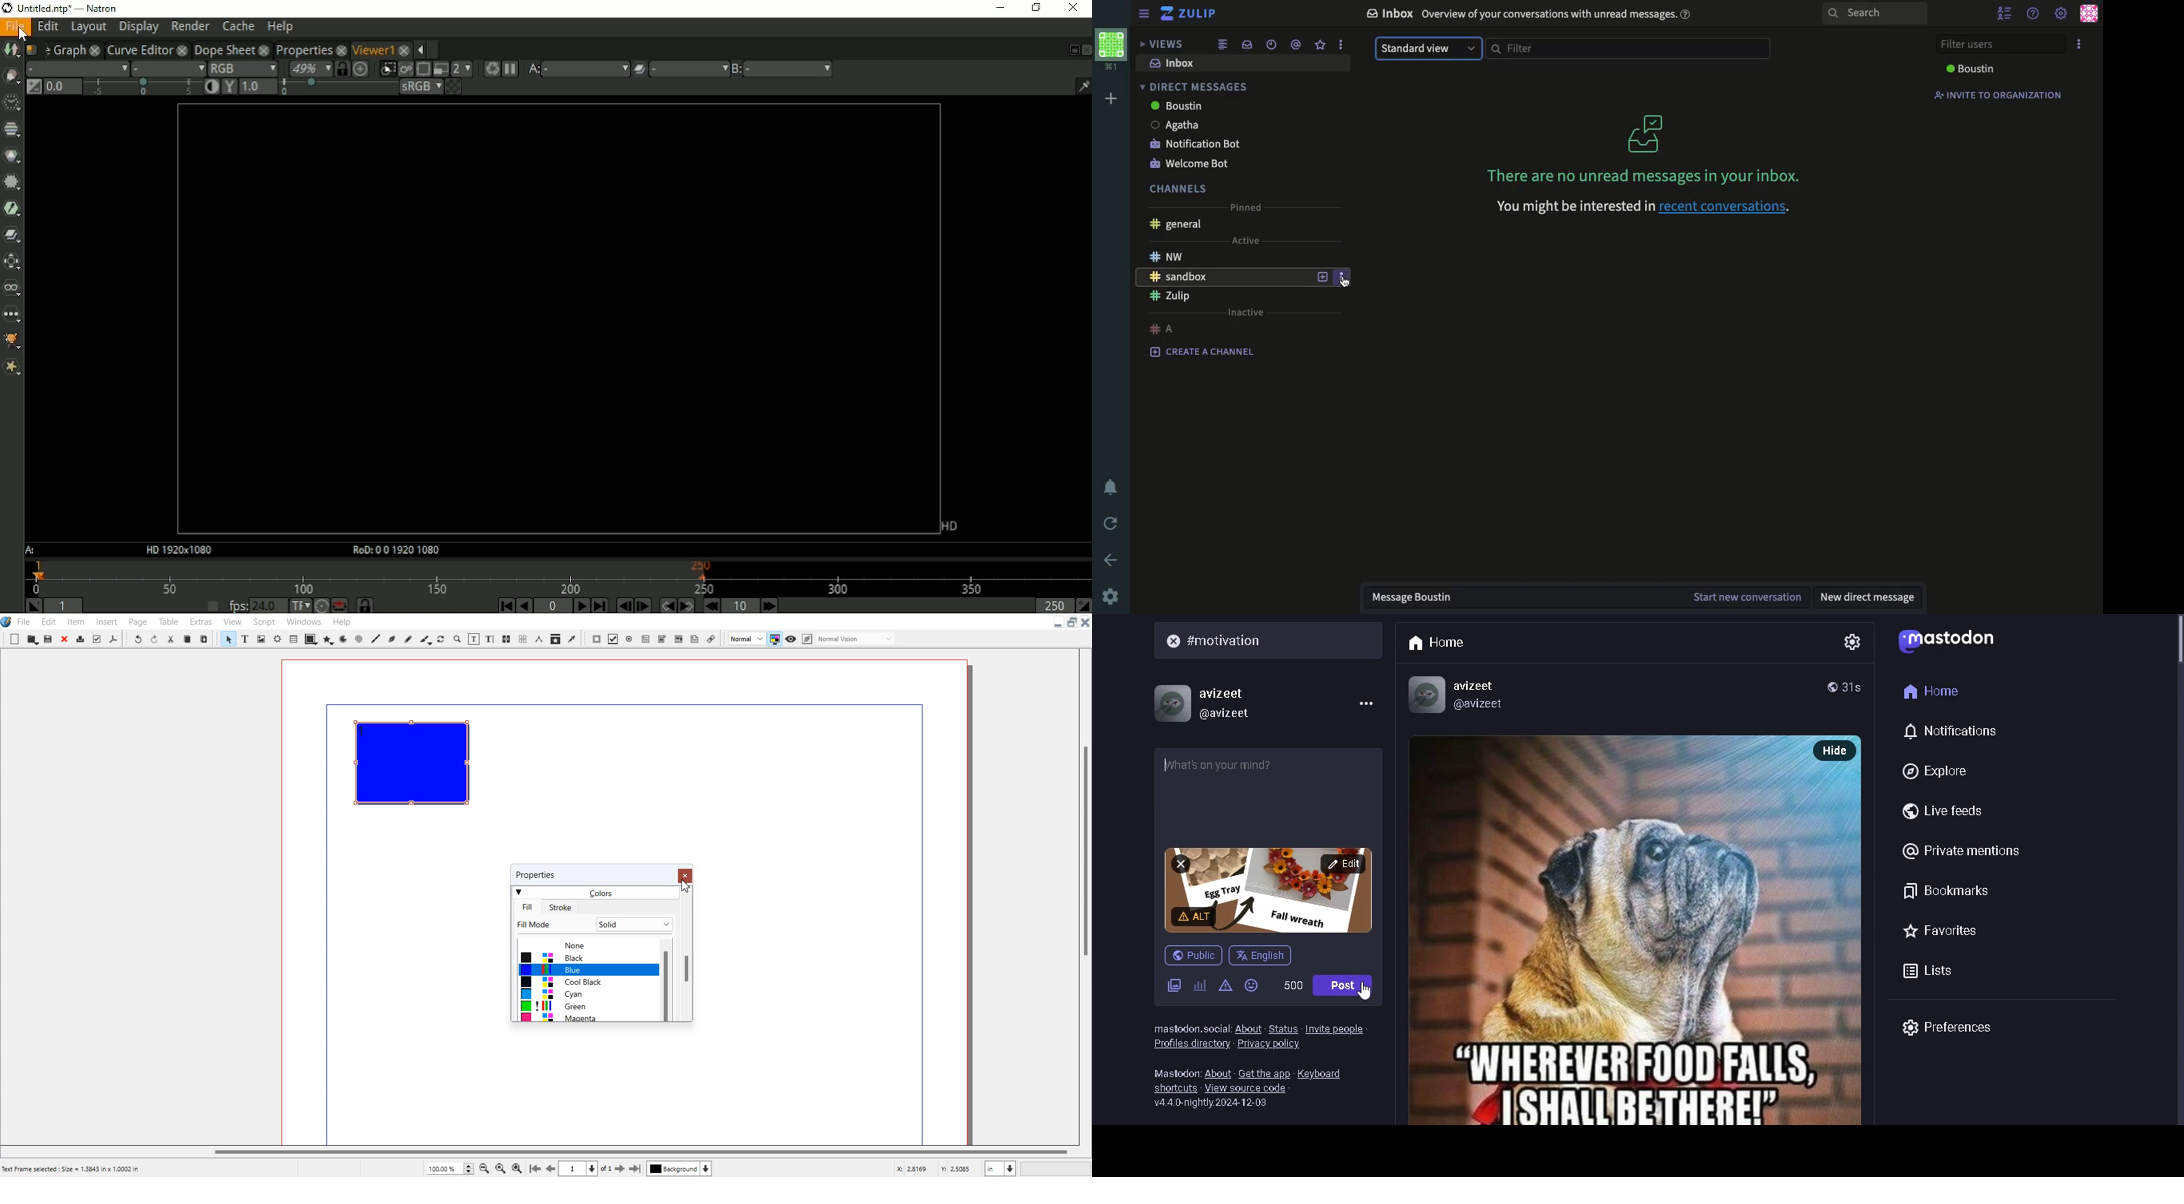 Image resolution: width=2184 pixels, height=1204 pixels. I want to click on PDF List box, so click(679, 638).